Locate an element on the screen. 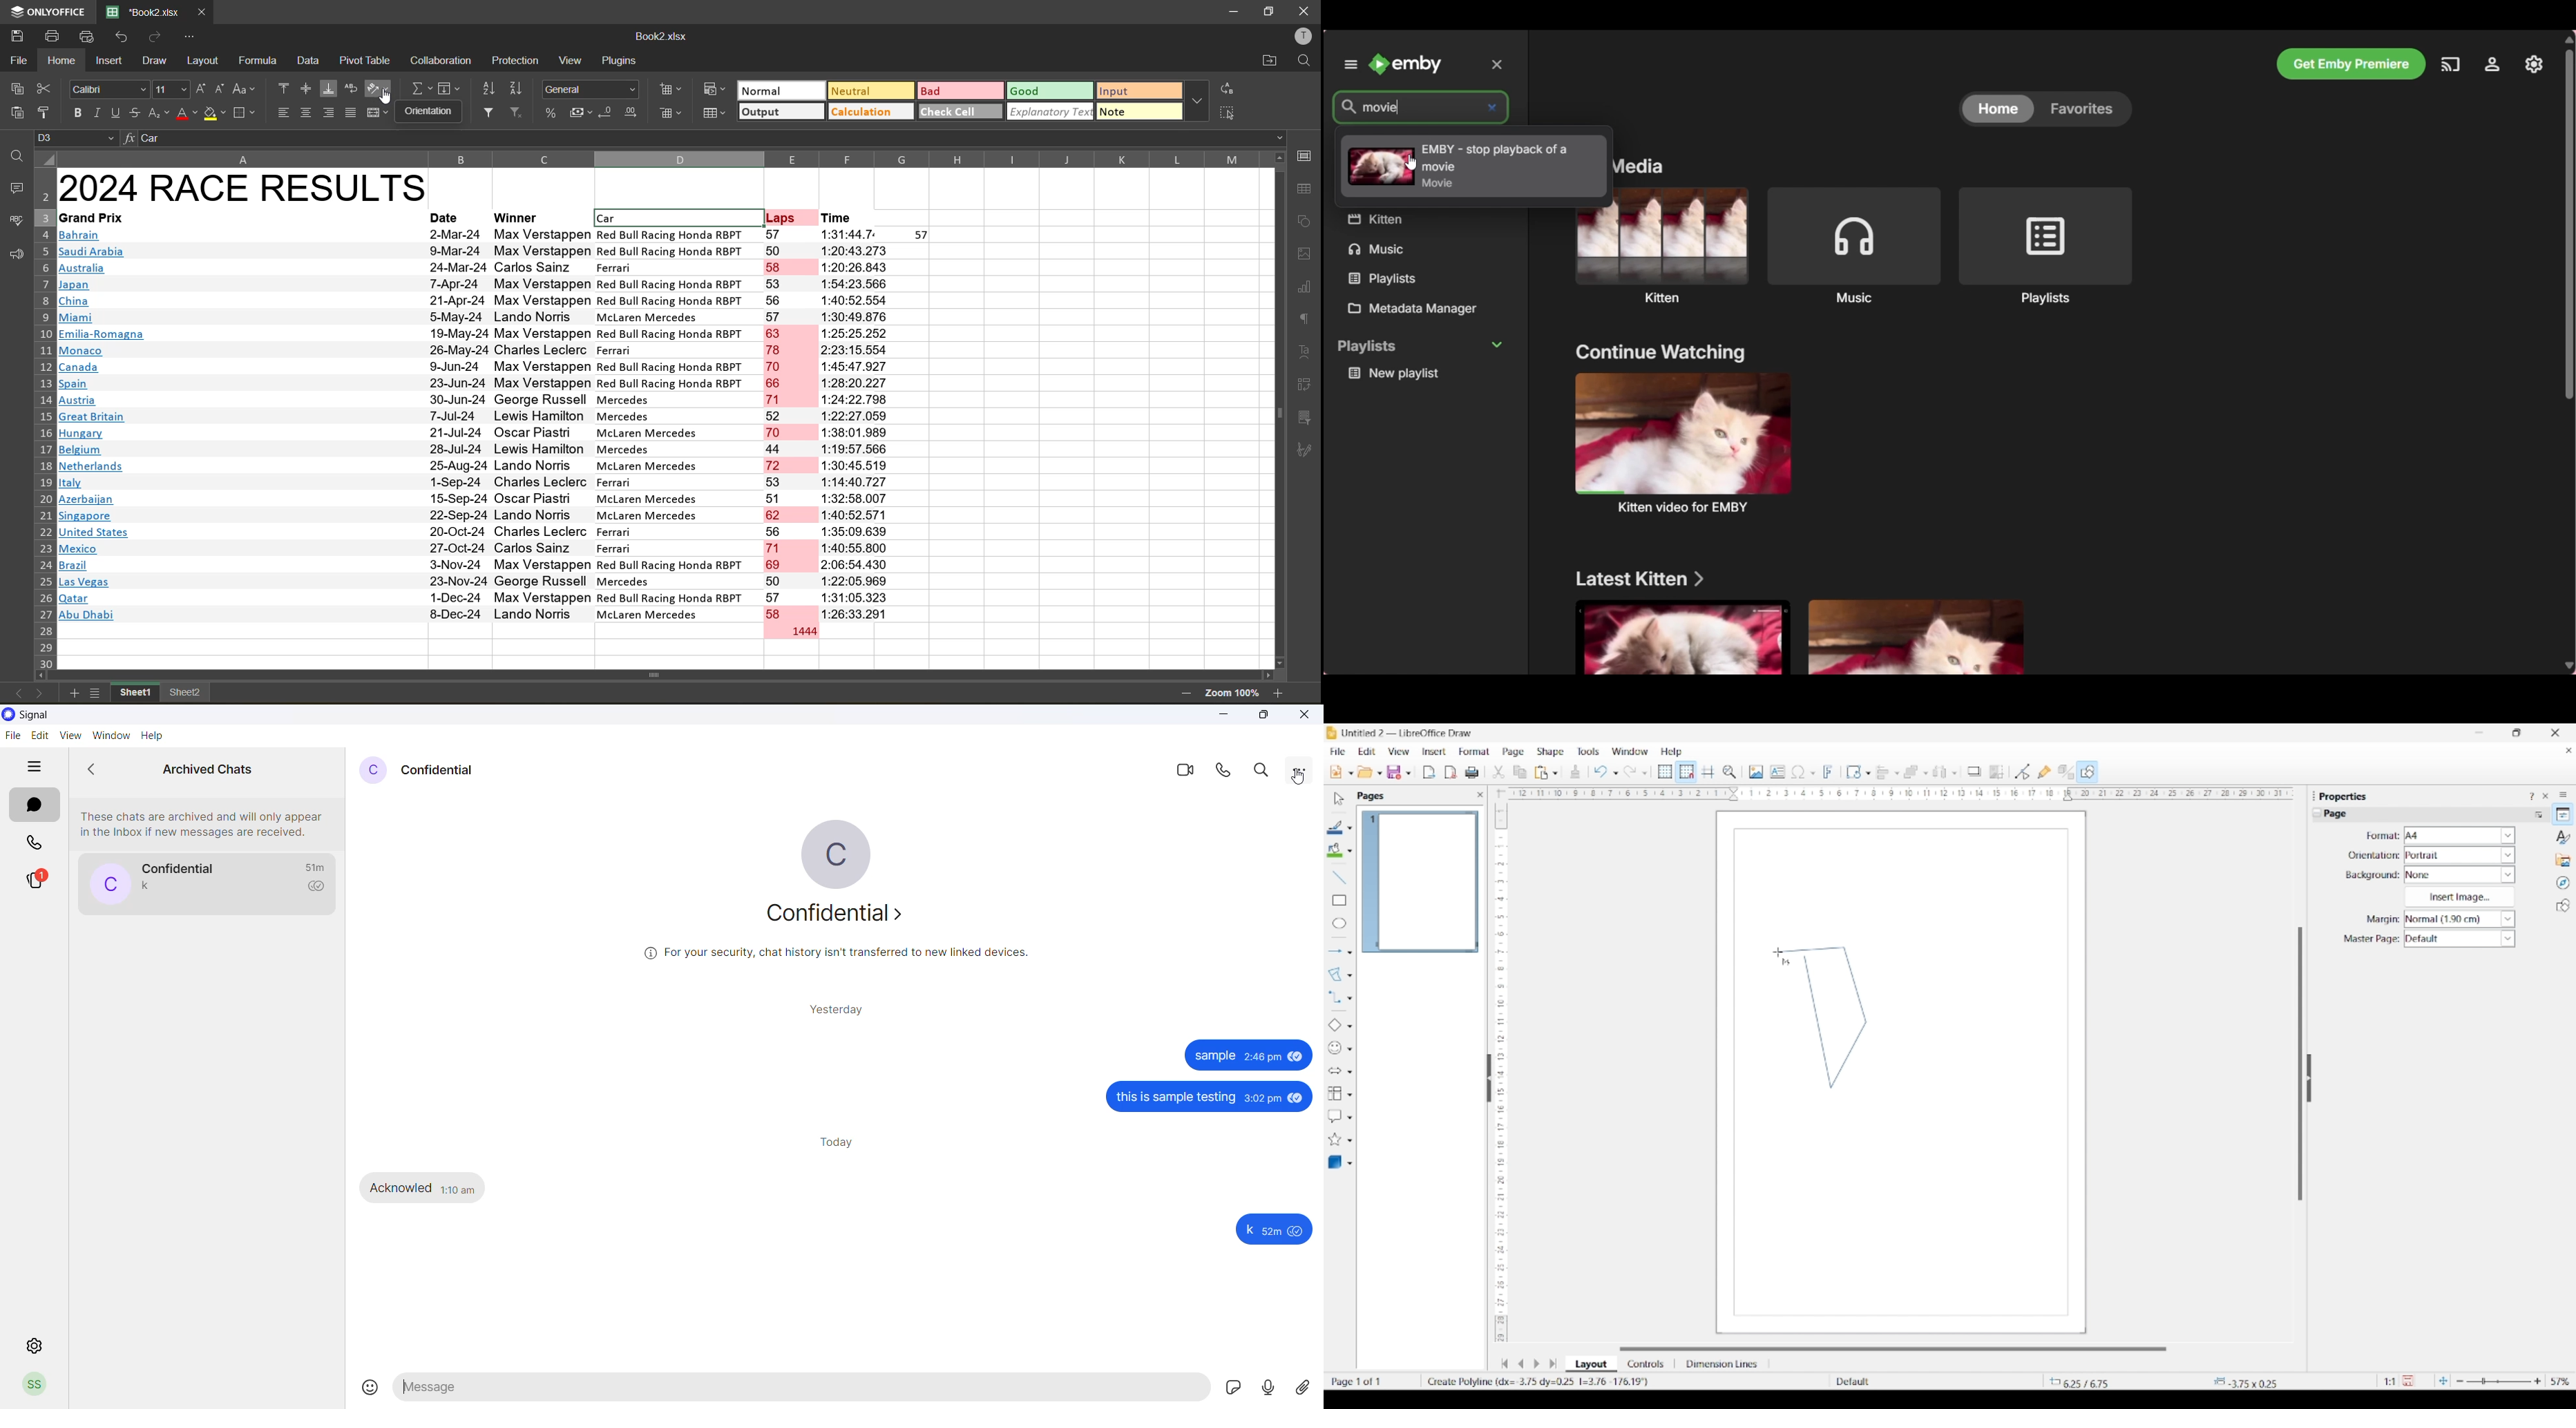  Jump to the last slide is located at coordinates (1553, 1363).